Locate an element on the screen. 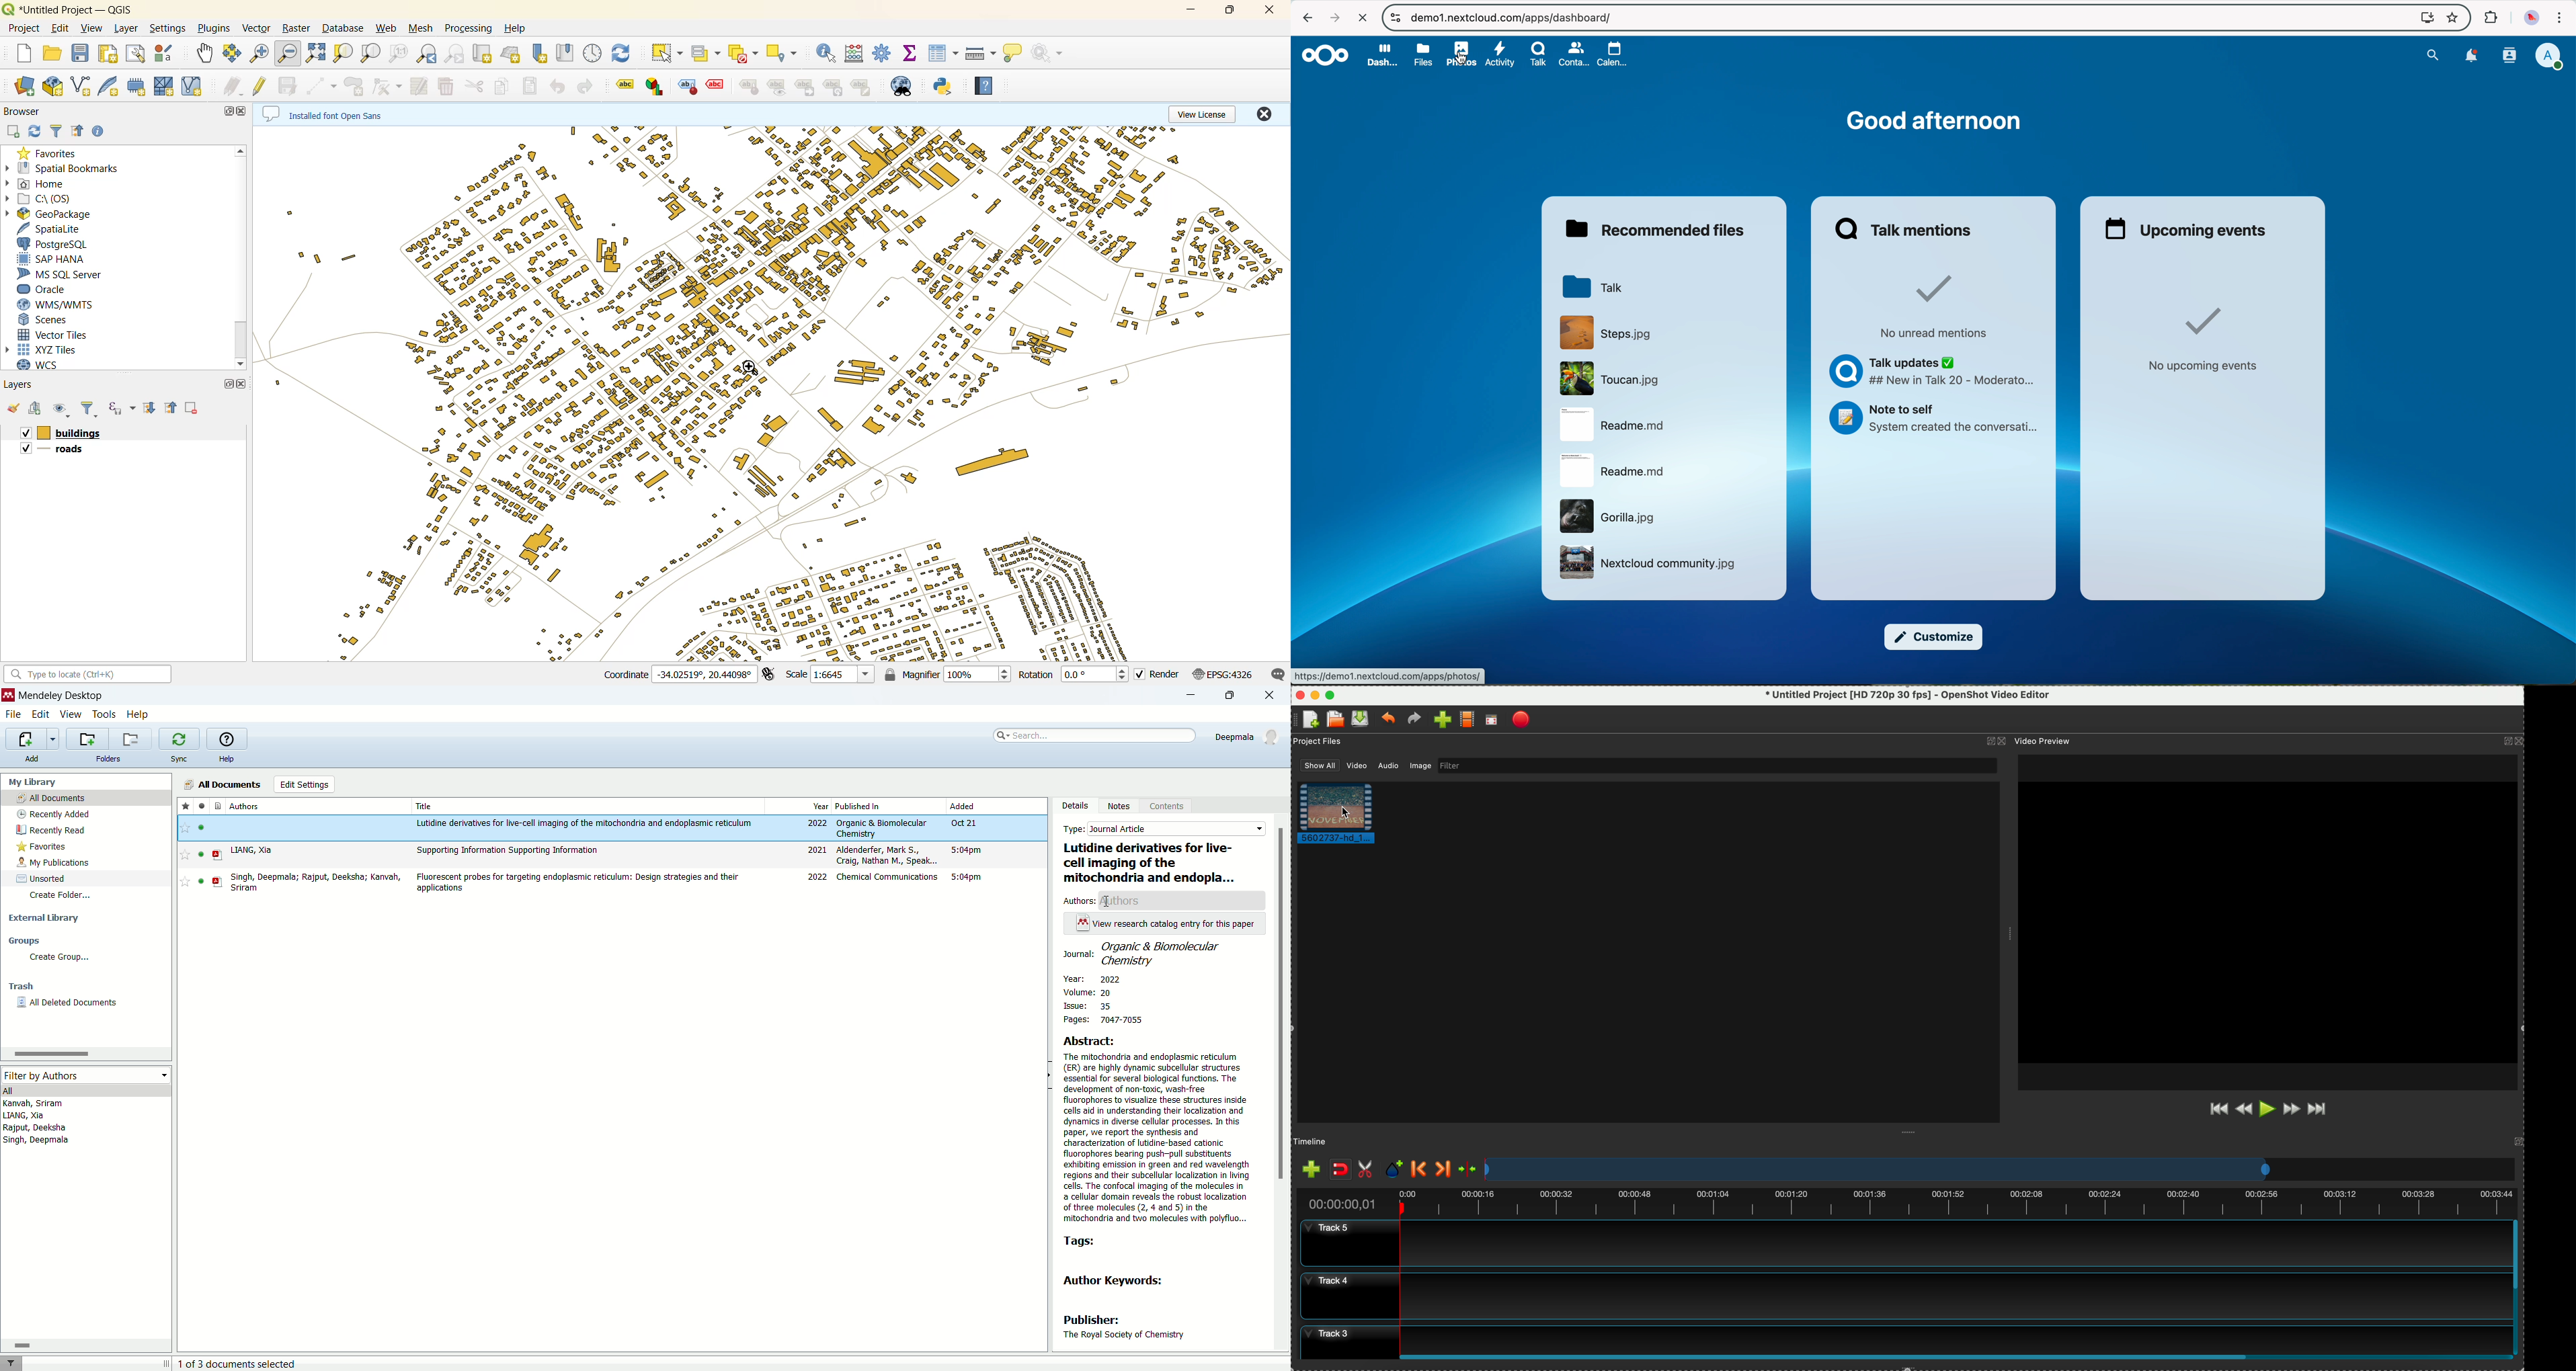  content is located at coordinates (1164, 807).